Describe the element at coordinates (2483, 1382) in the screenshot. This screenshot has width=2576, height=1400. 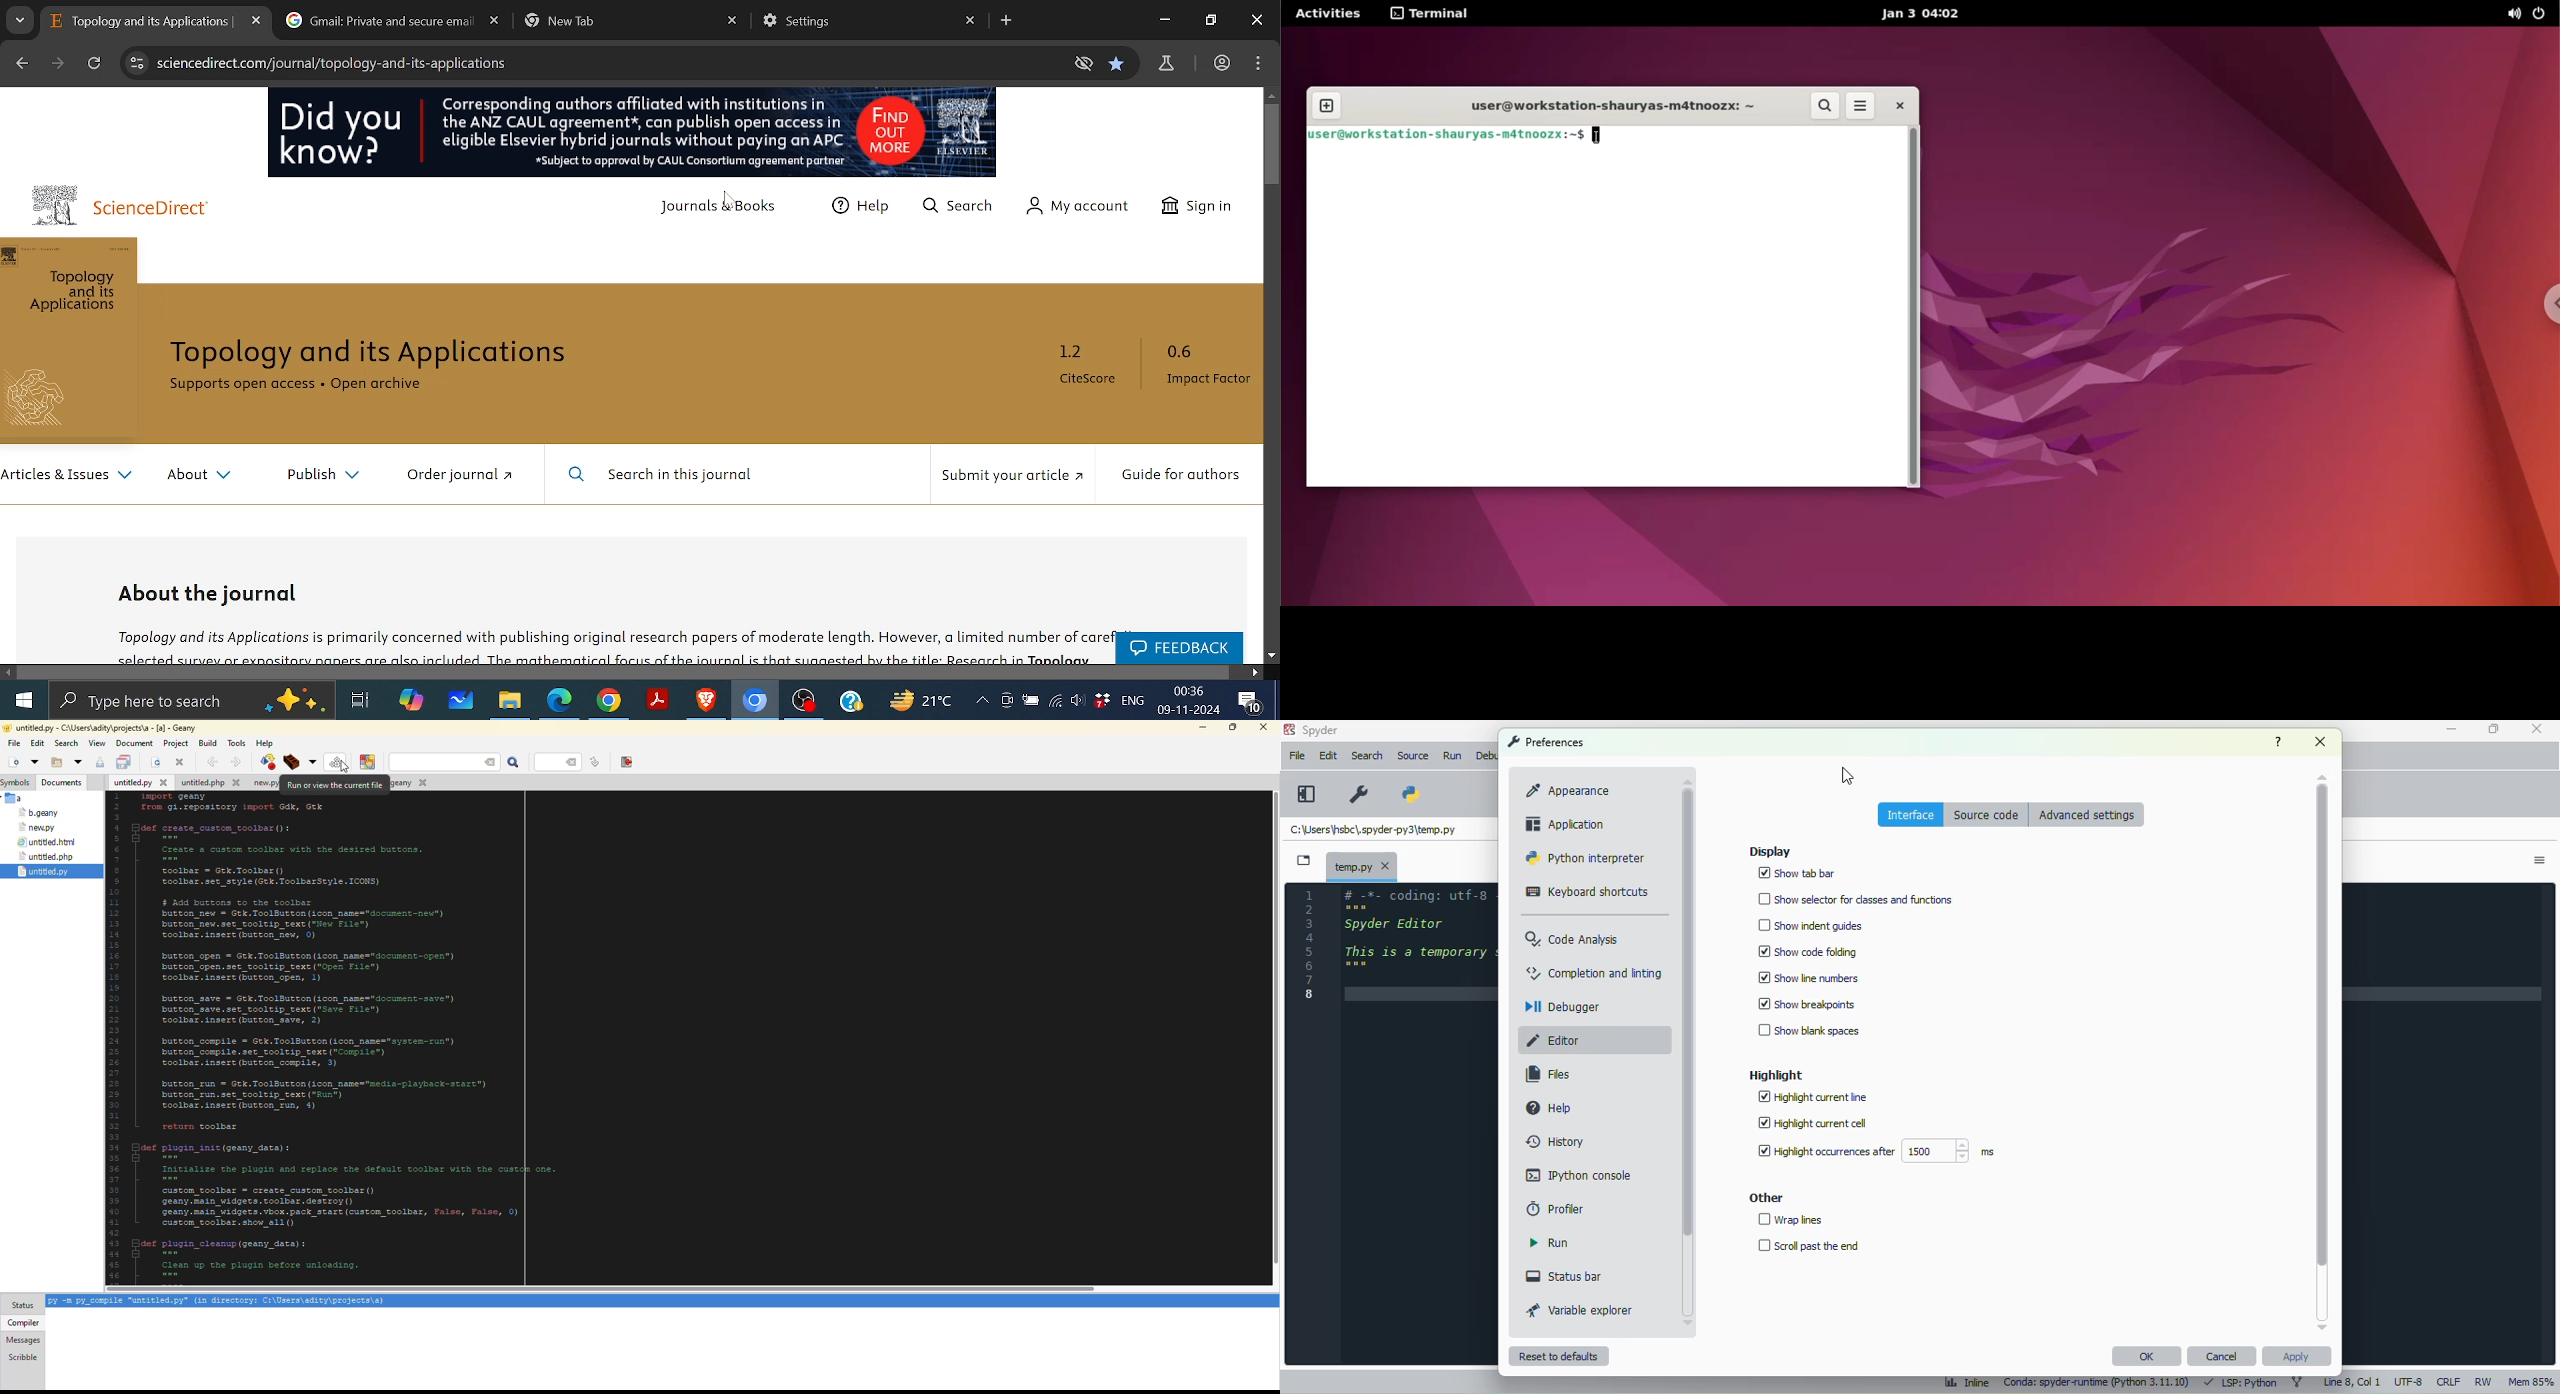
I see `RW` at that location.